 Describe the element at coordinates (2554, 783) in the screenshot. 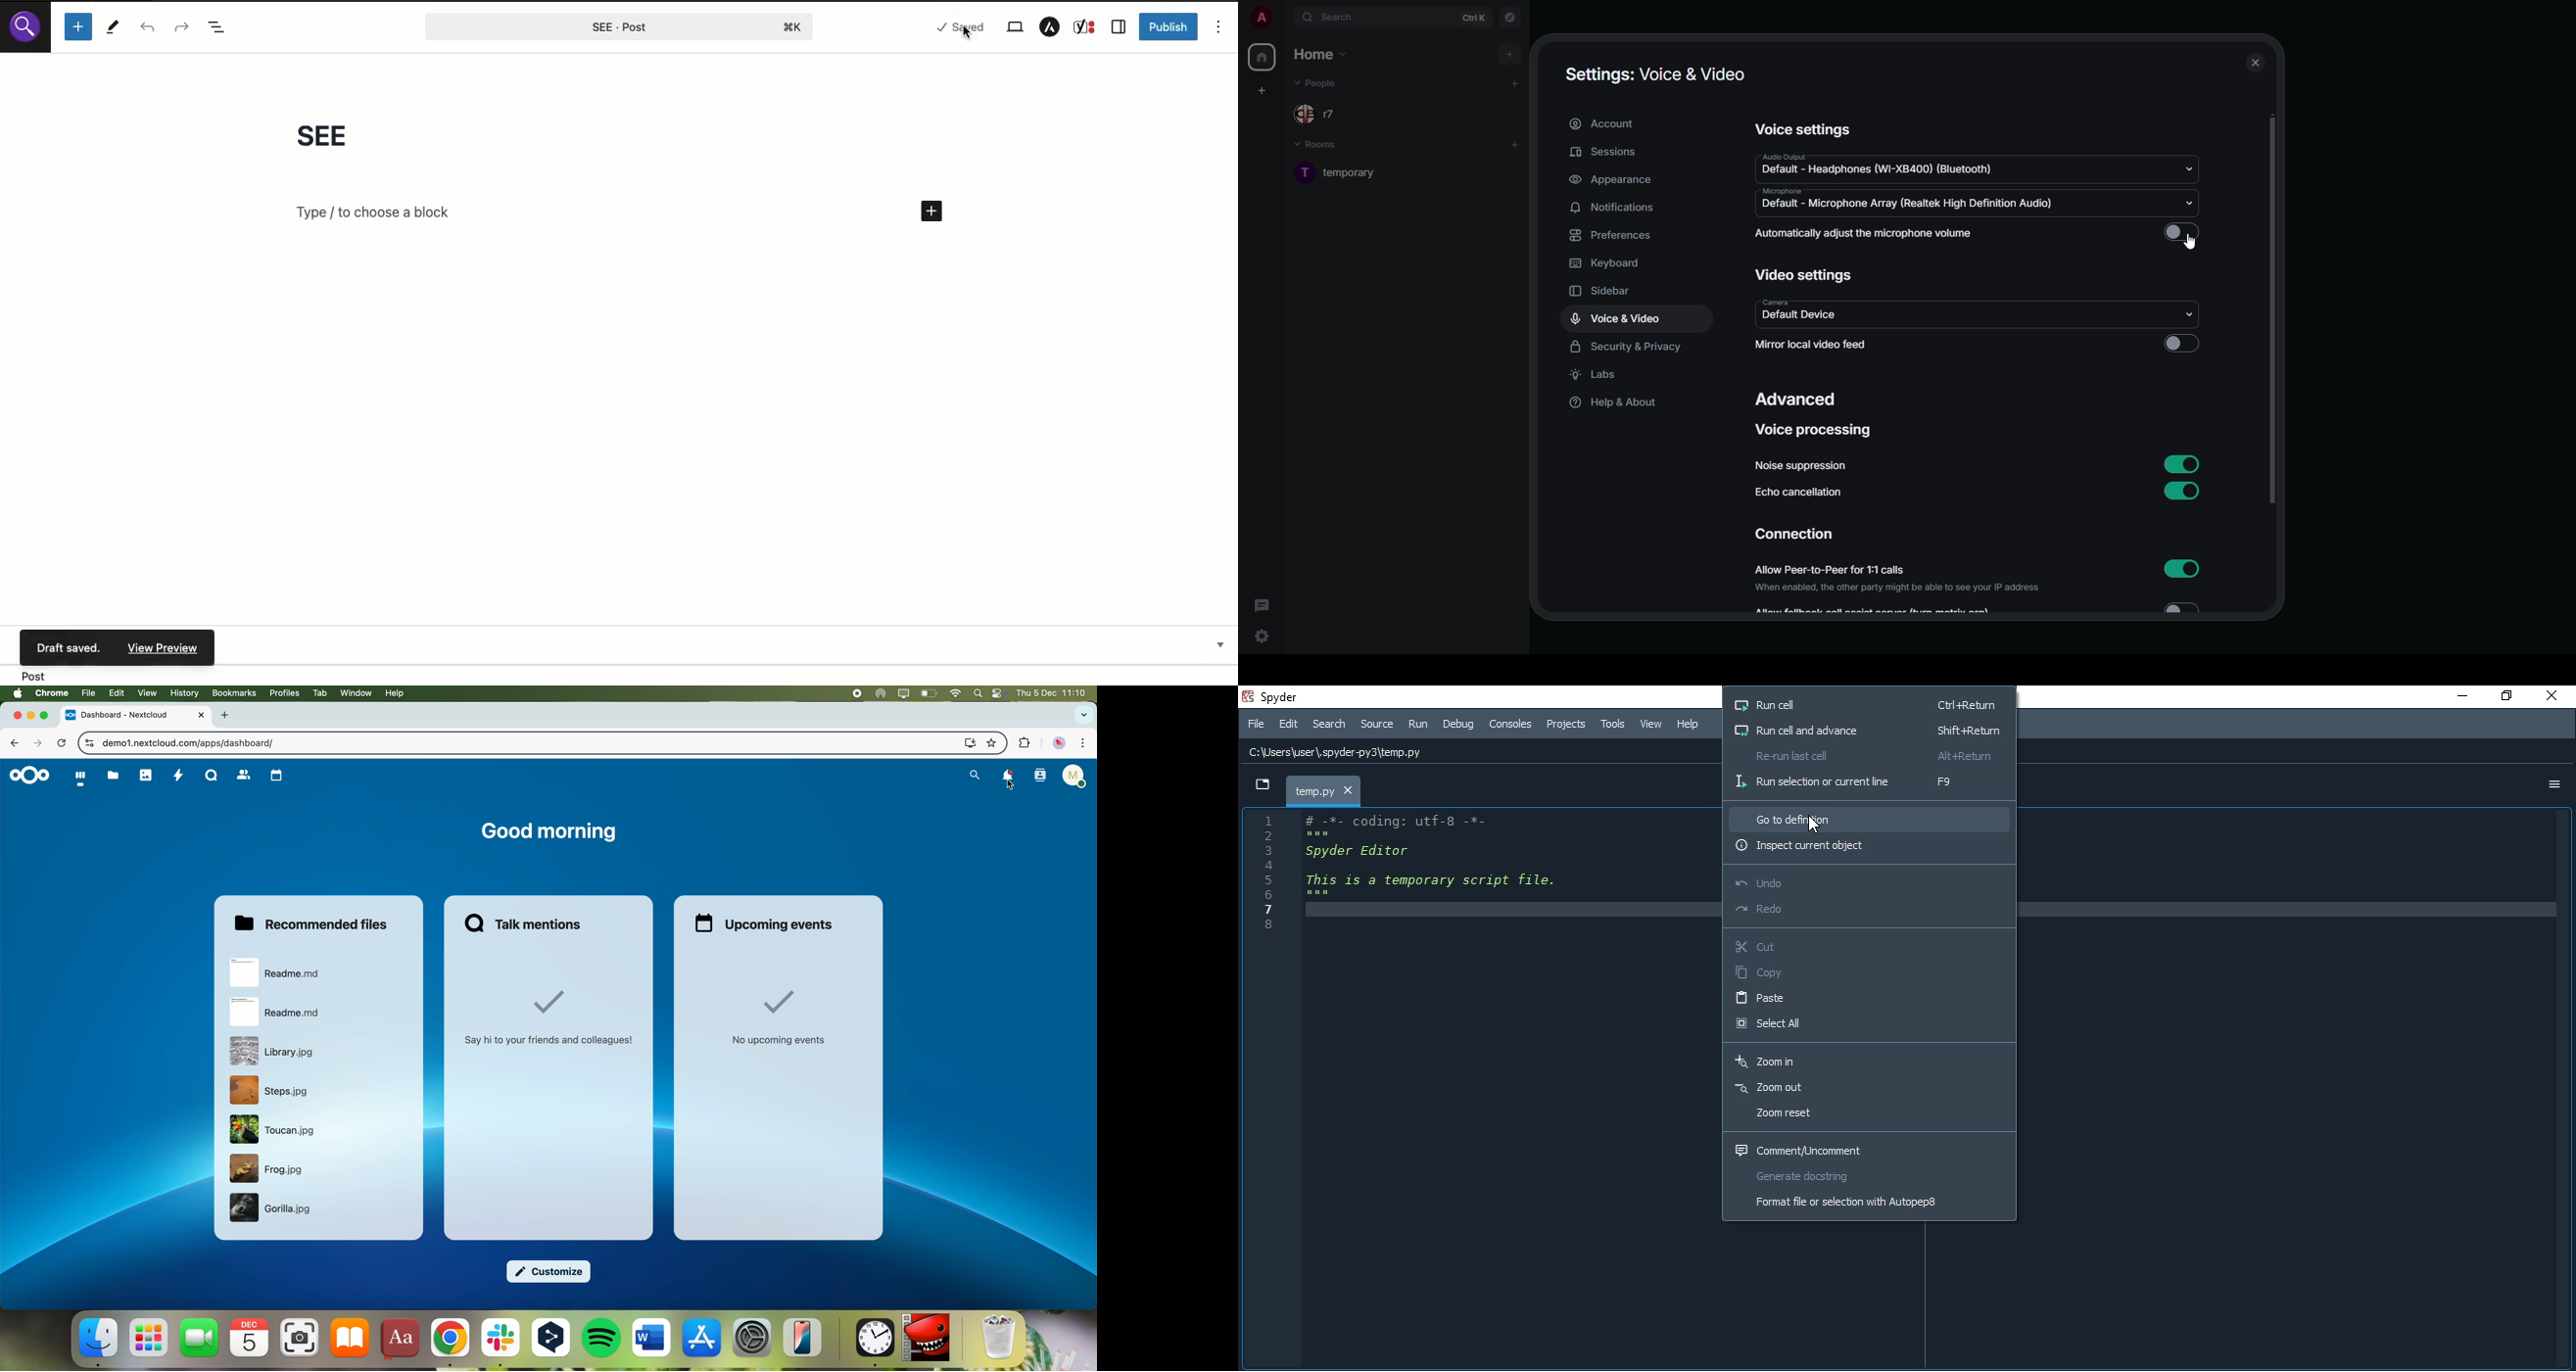

I see `options` at that location.